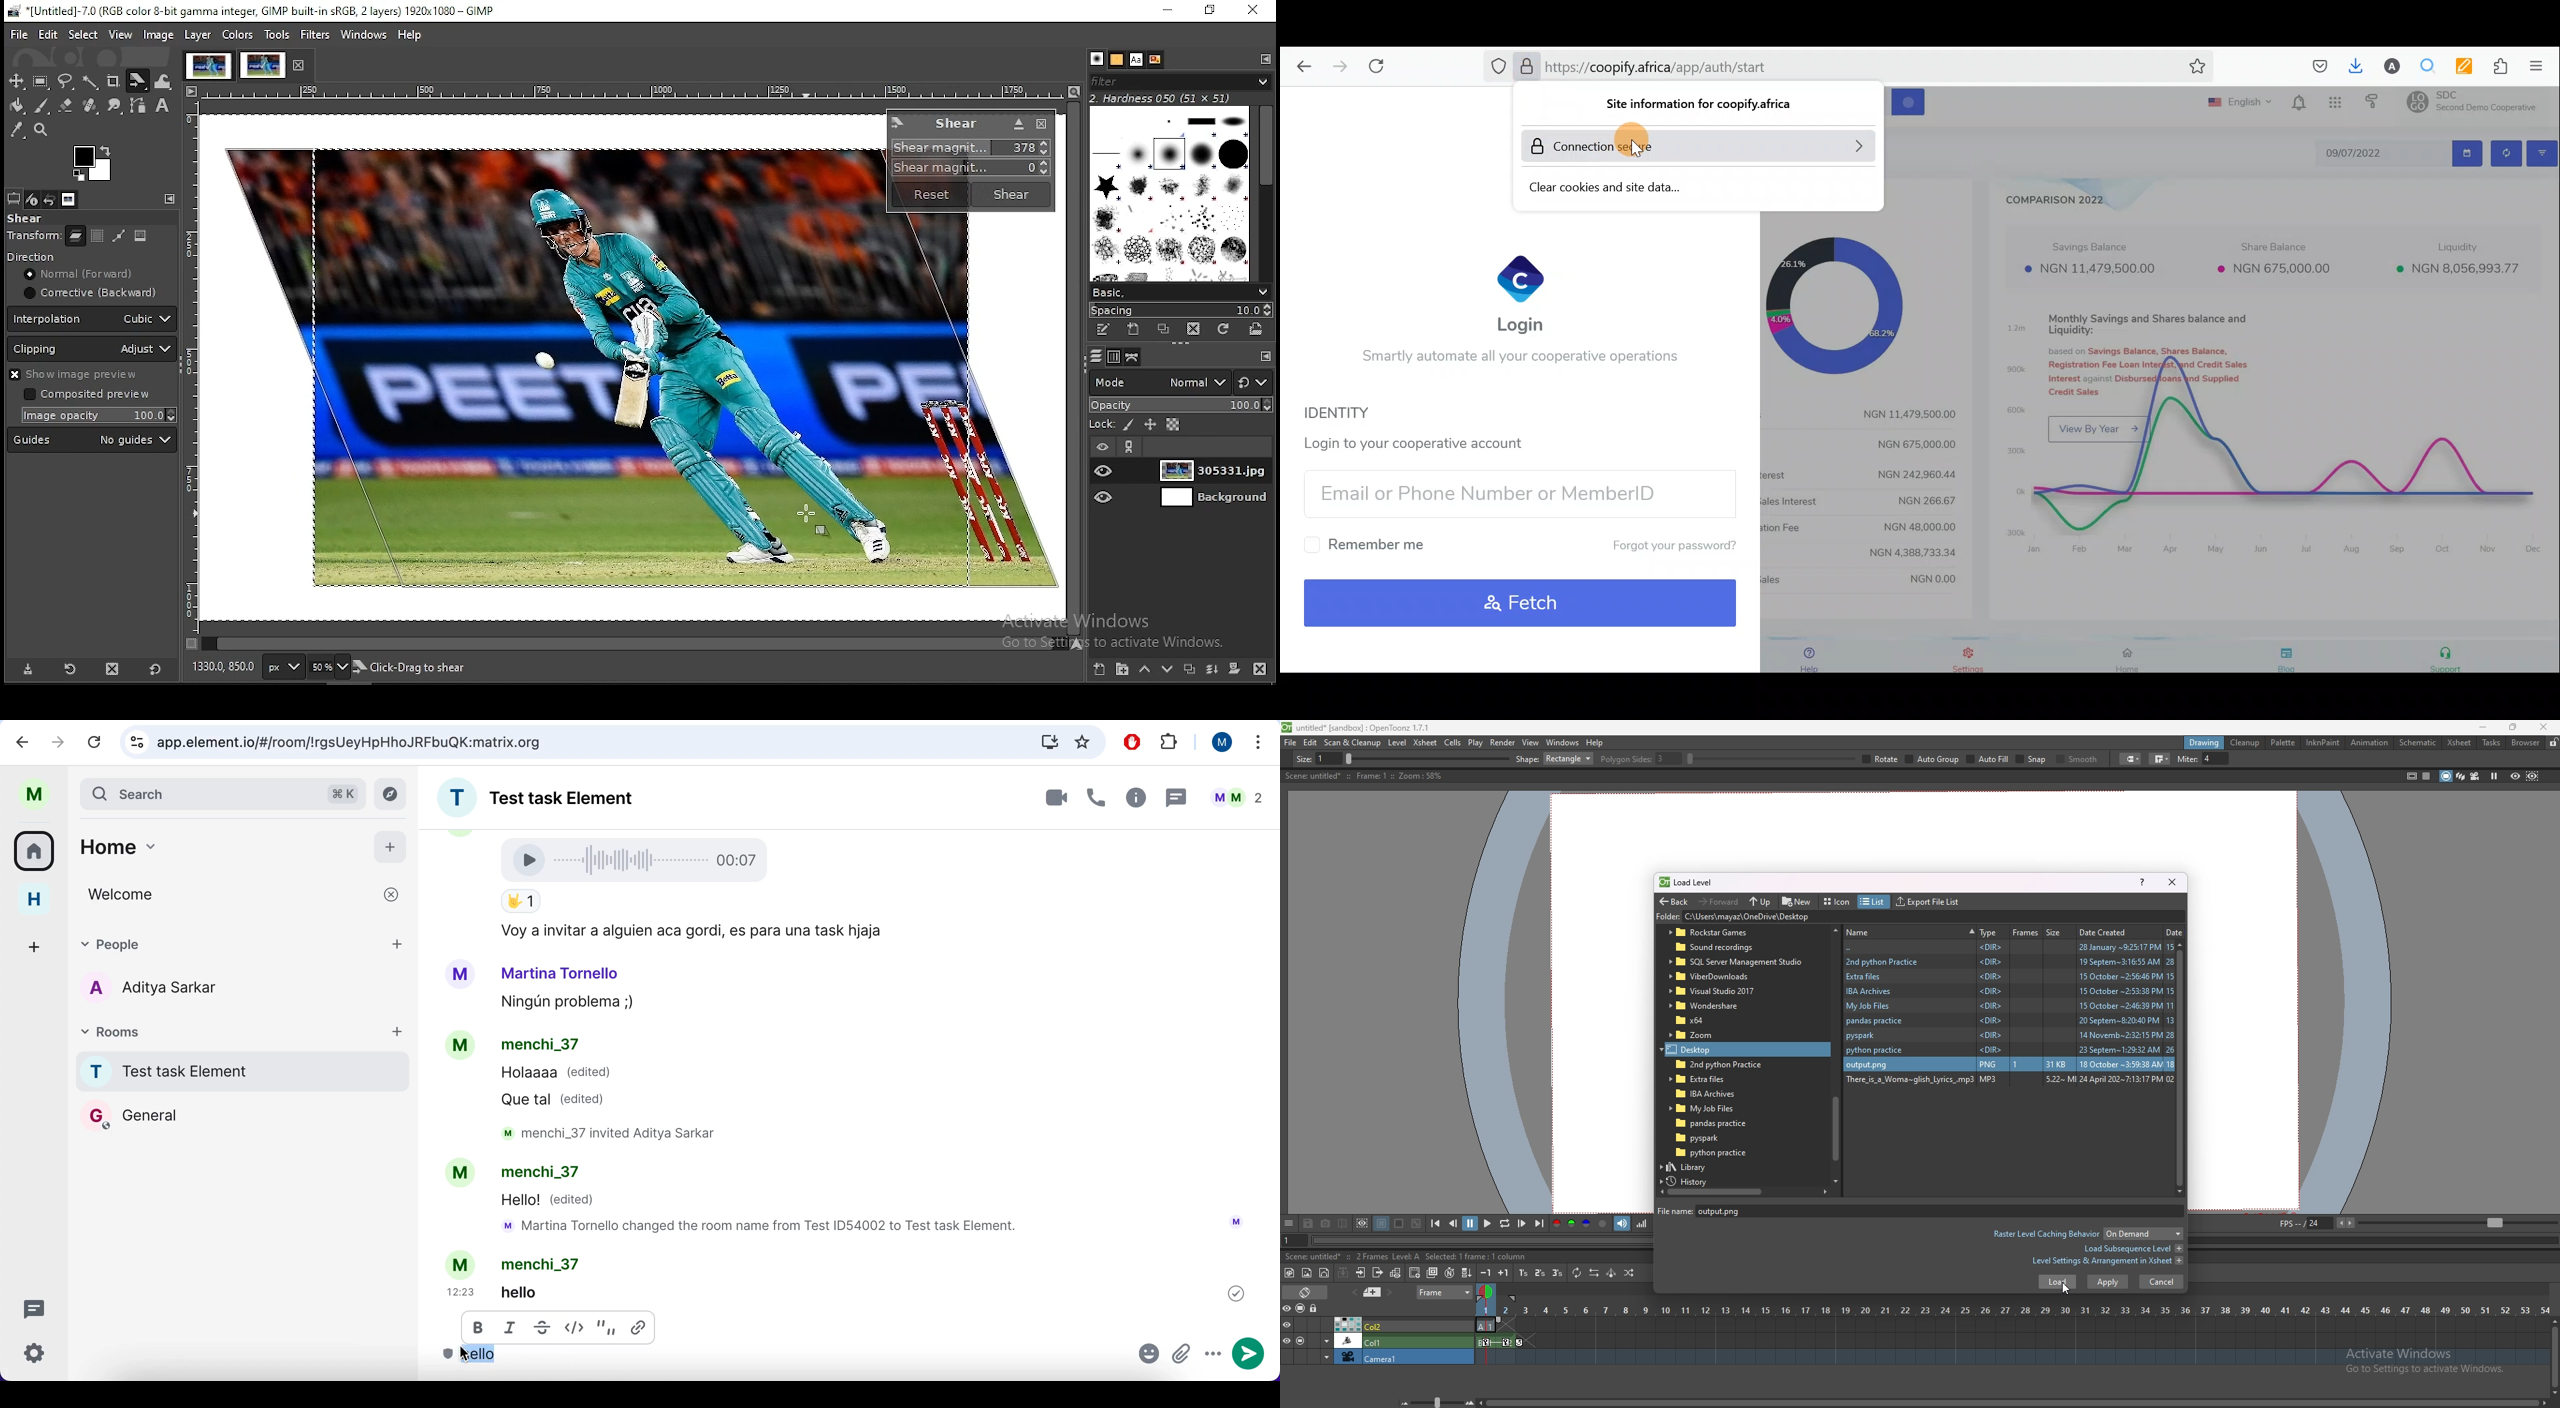 The height and width of the screenshot is (1428, 2576). Describe the element at coordinates (1467, 1273) in the screenshot. I see `autofill cells` at that location.